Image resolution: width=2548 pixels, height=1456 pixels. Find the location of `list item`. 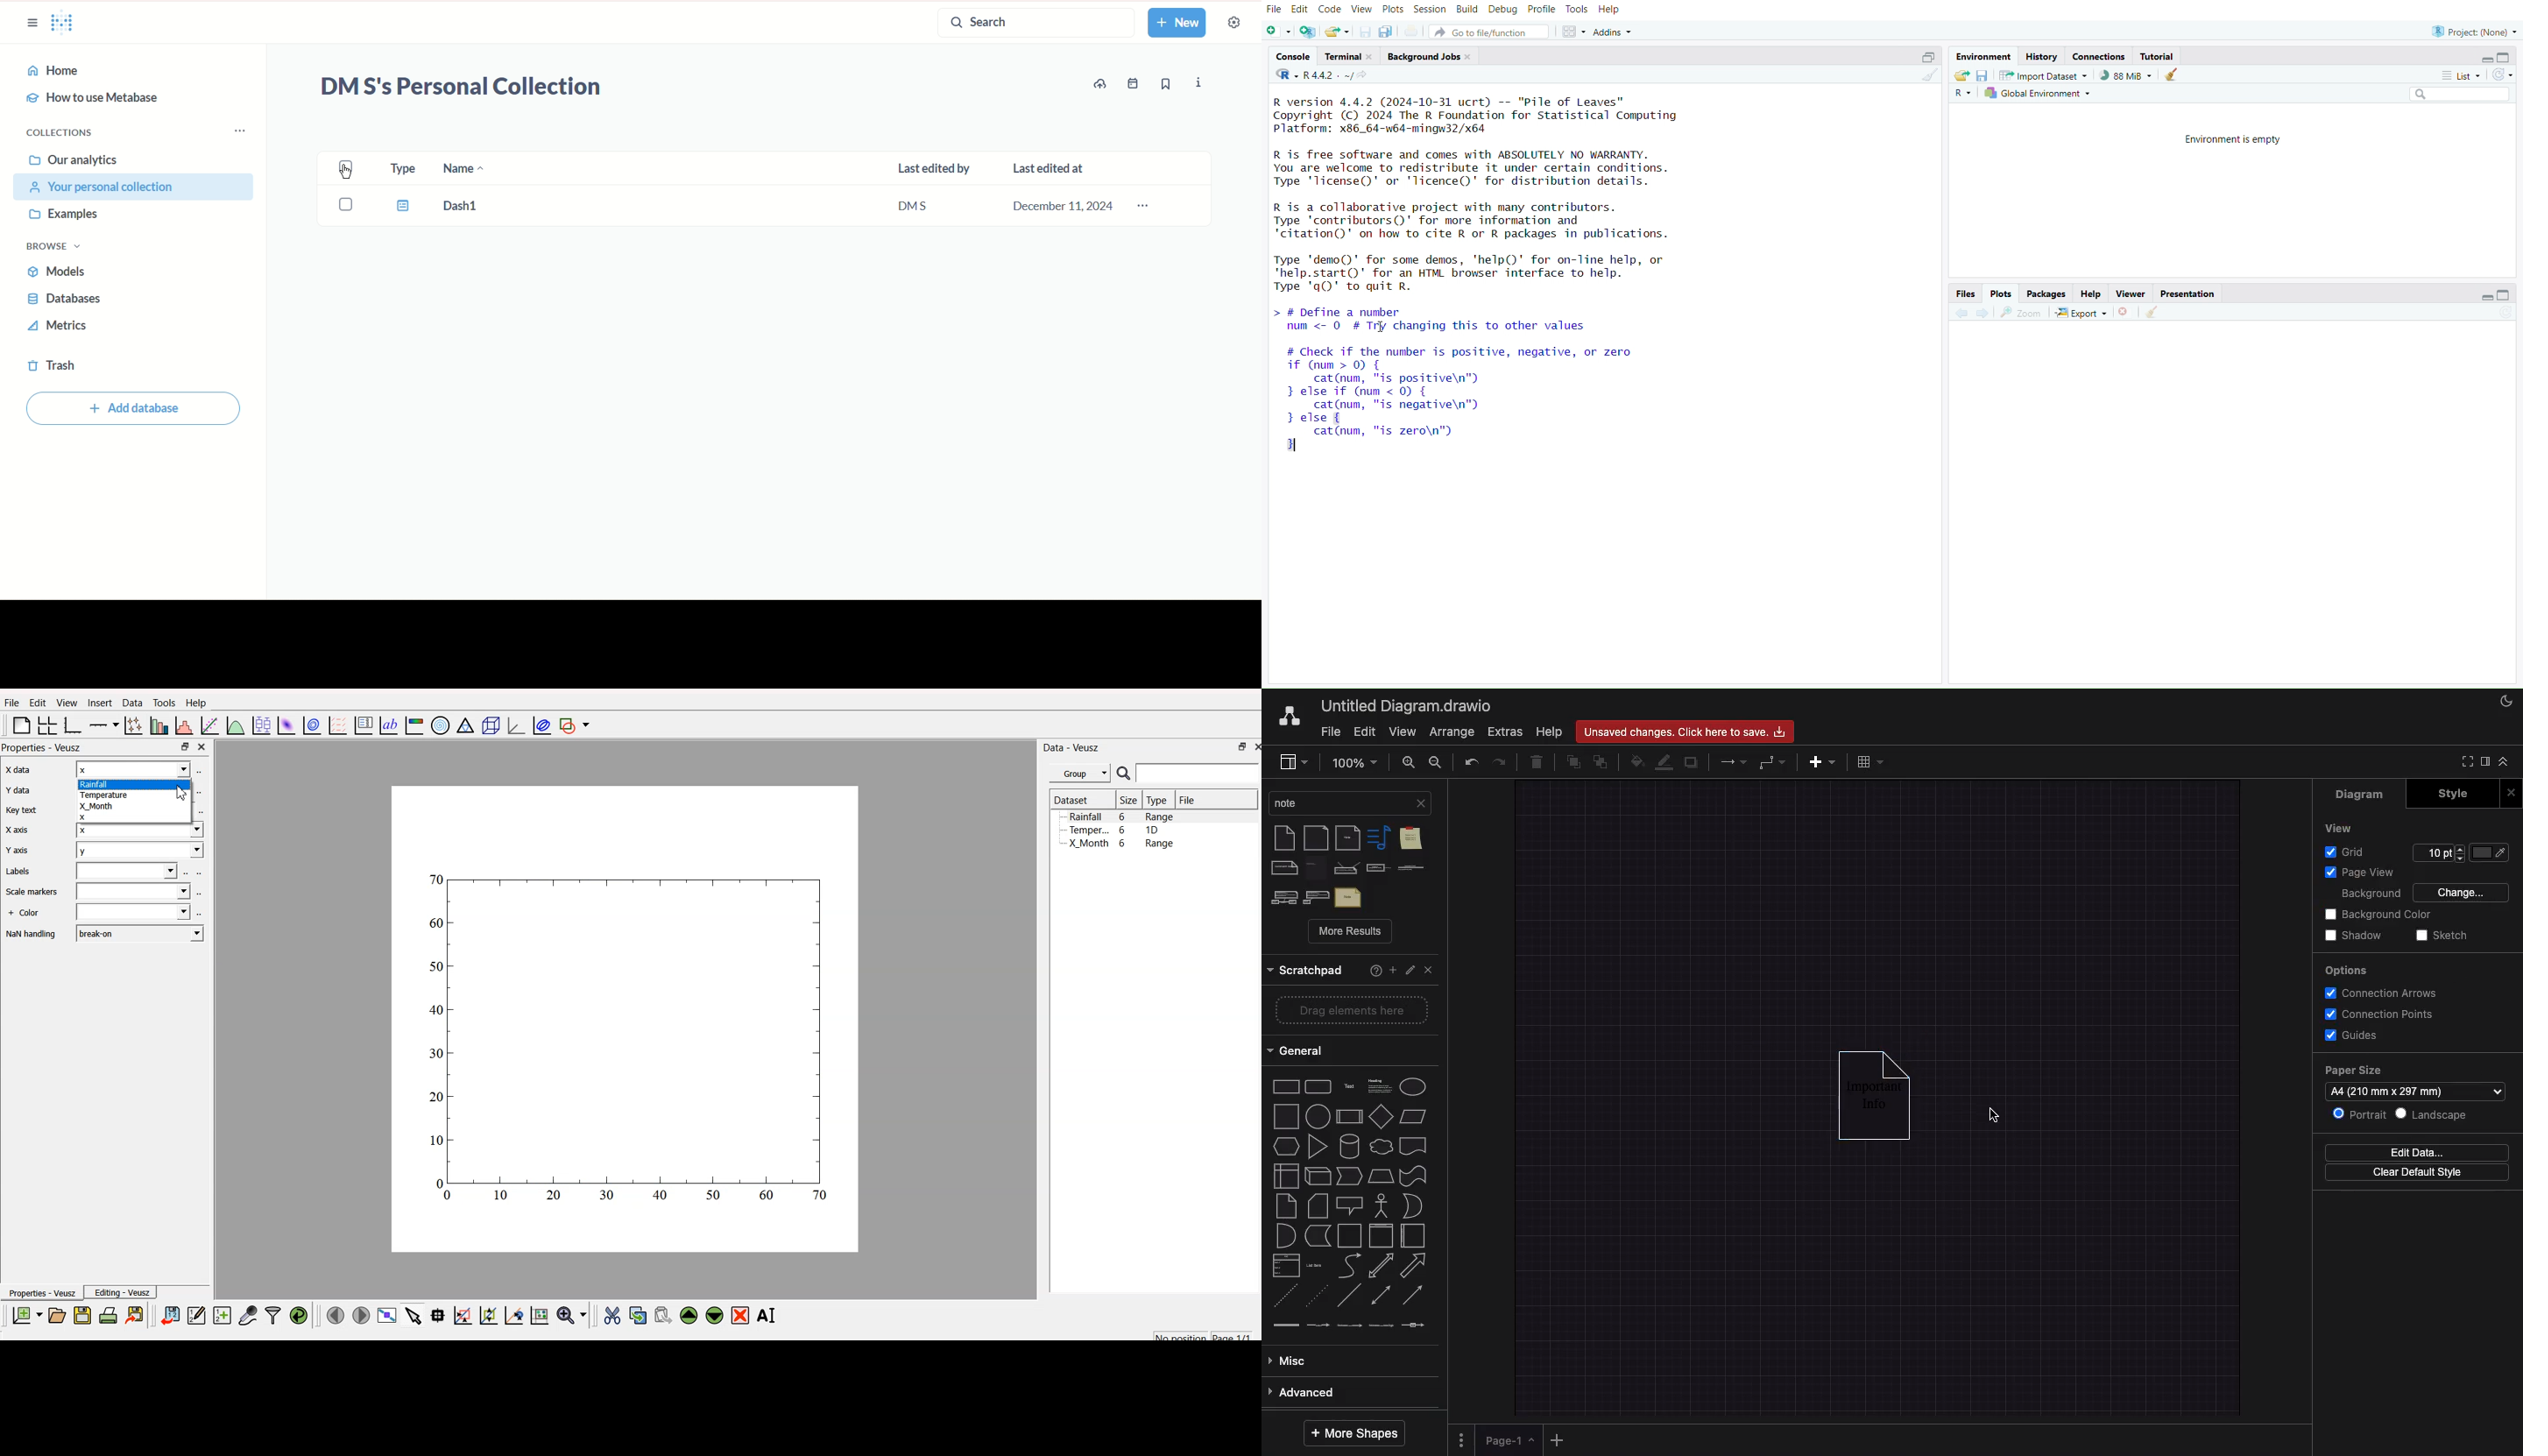

list item is located at coordinates (1316, 1267).